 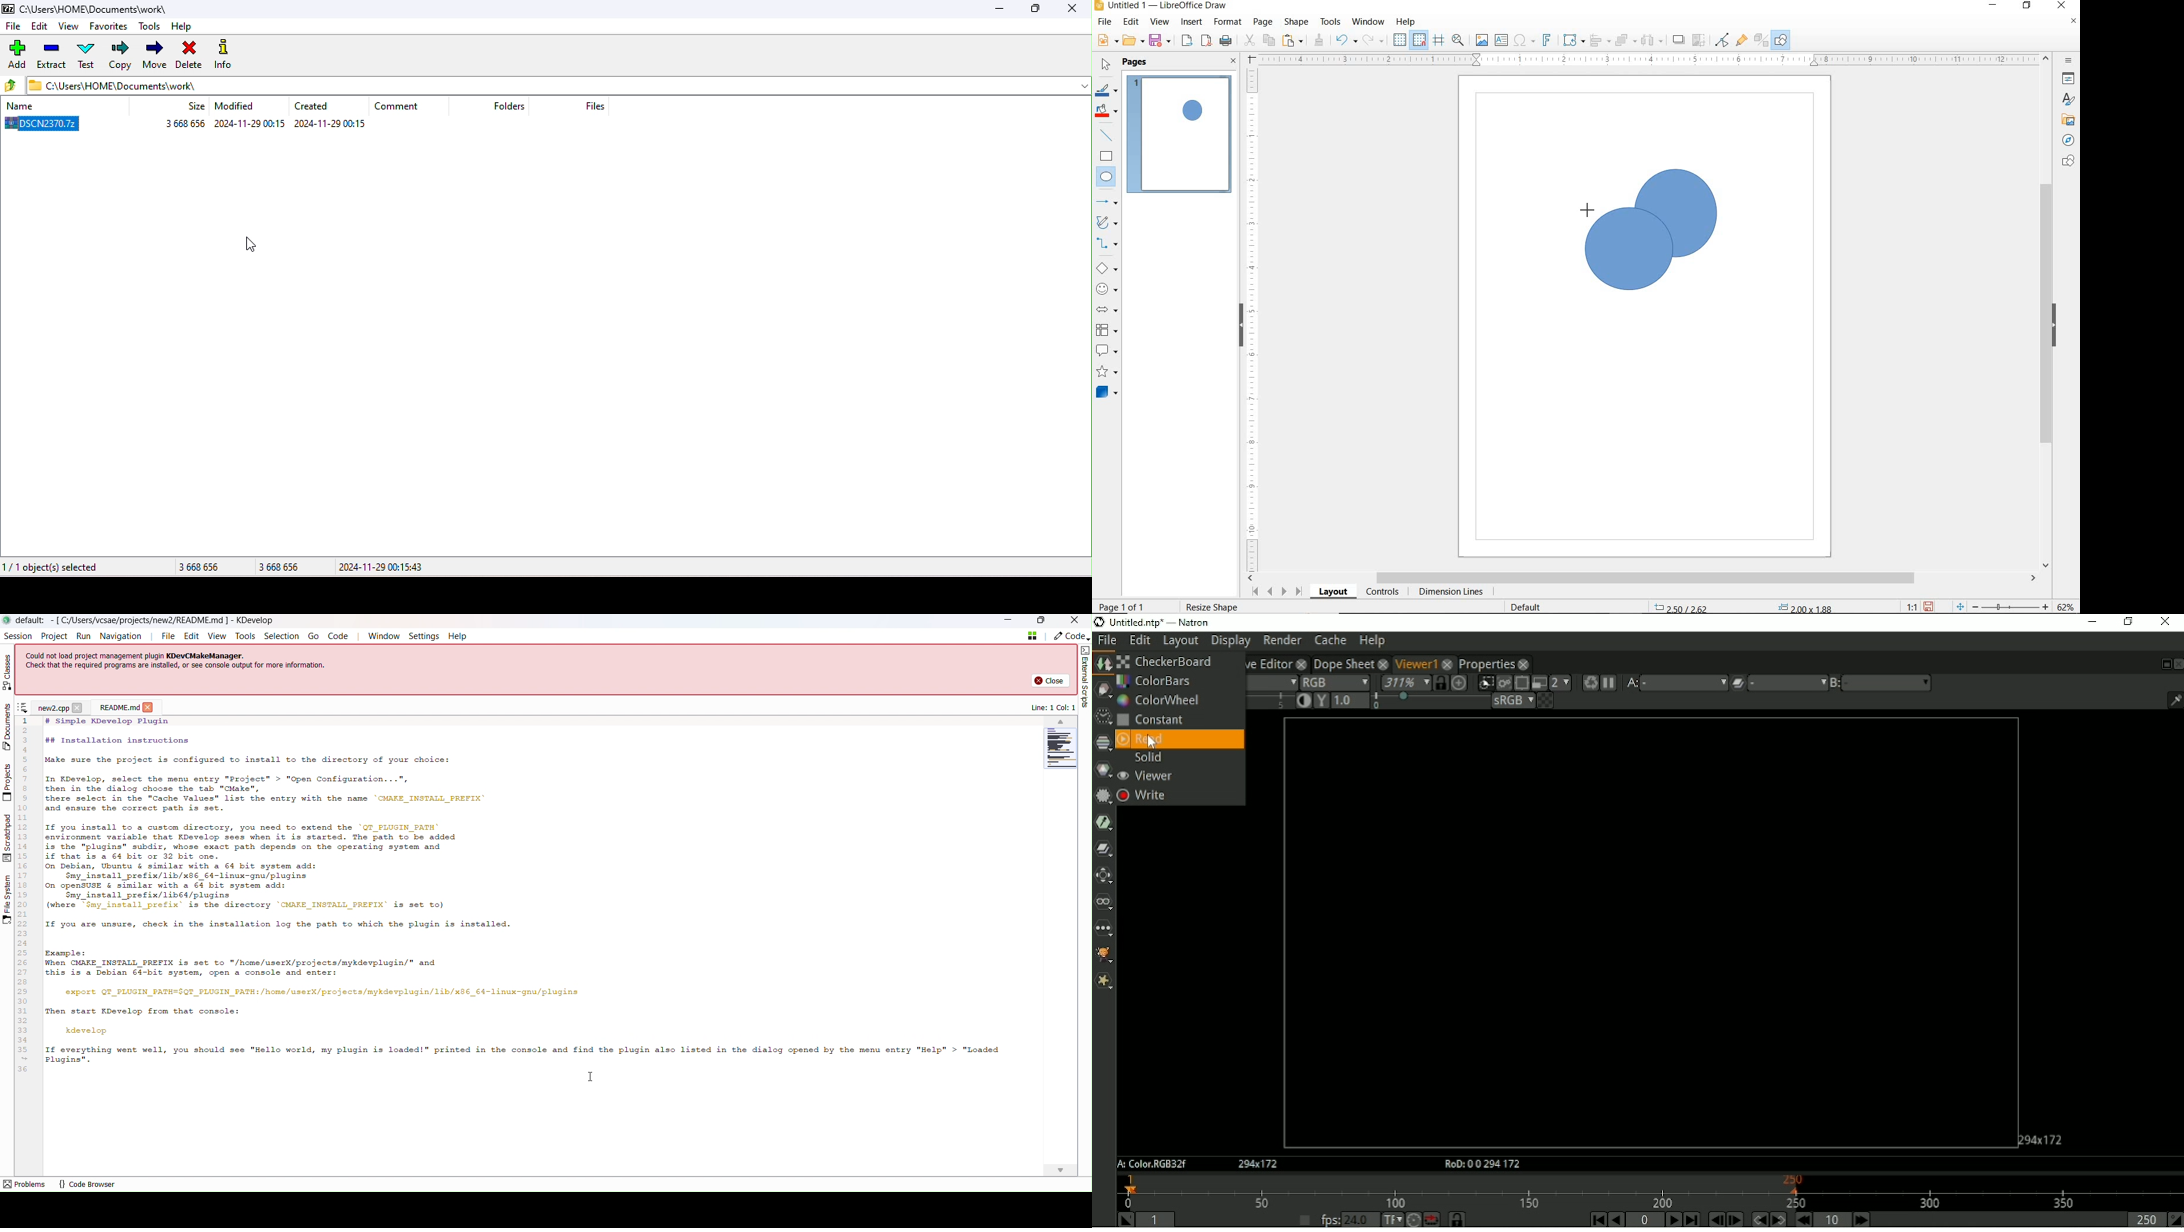 What do you see at coordinates (1106, 90) in the screenshot?
I see `LINE COLOR` at bounding box center [1106, 90].